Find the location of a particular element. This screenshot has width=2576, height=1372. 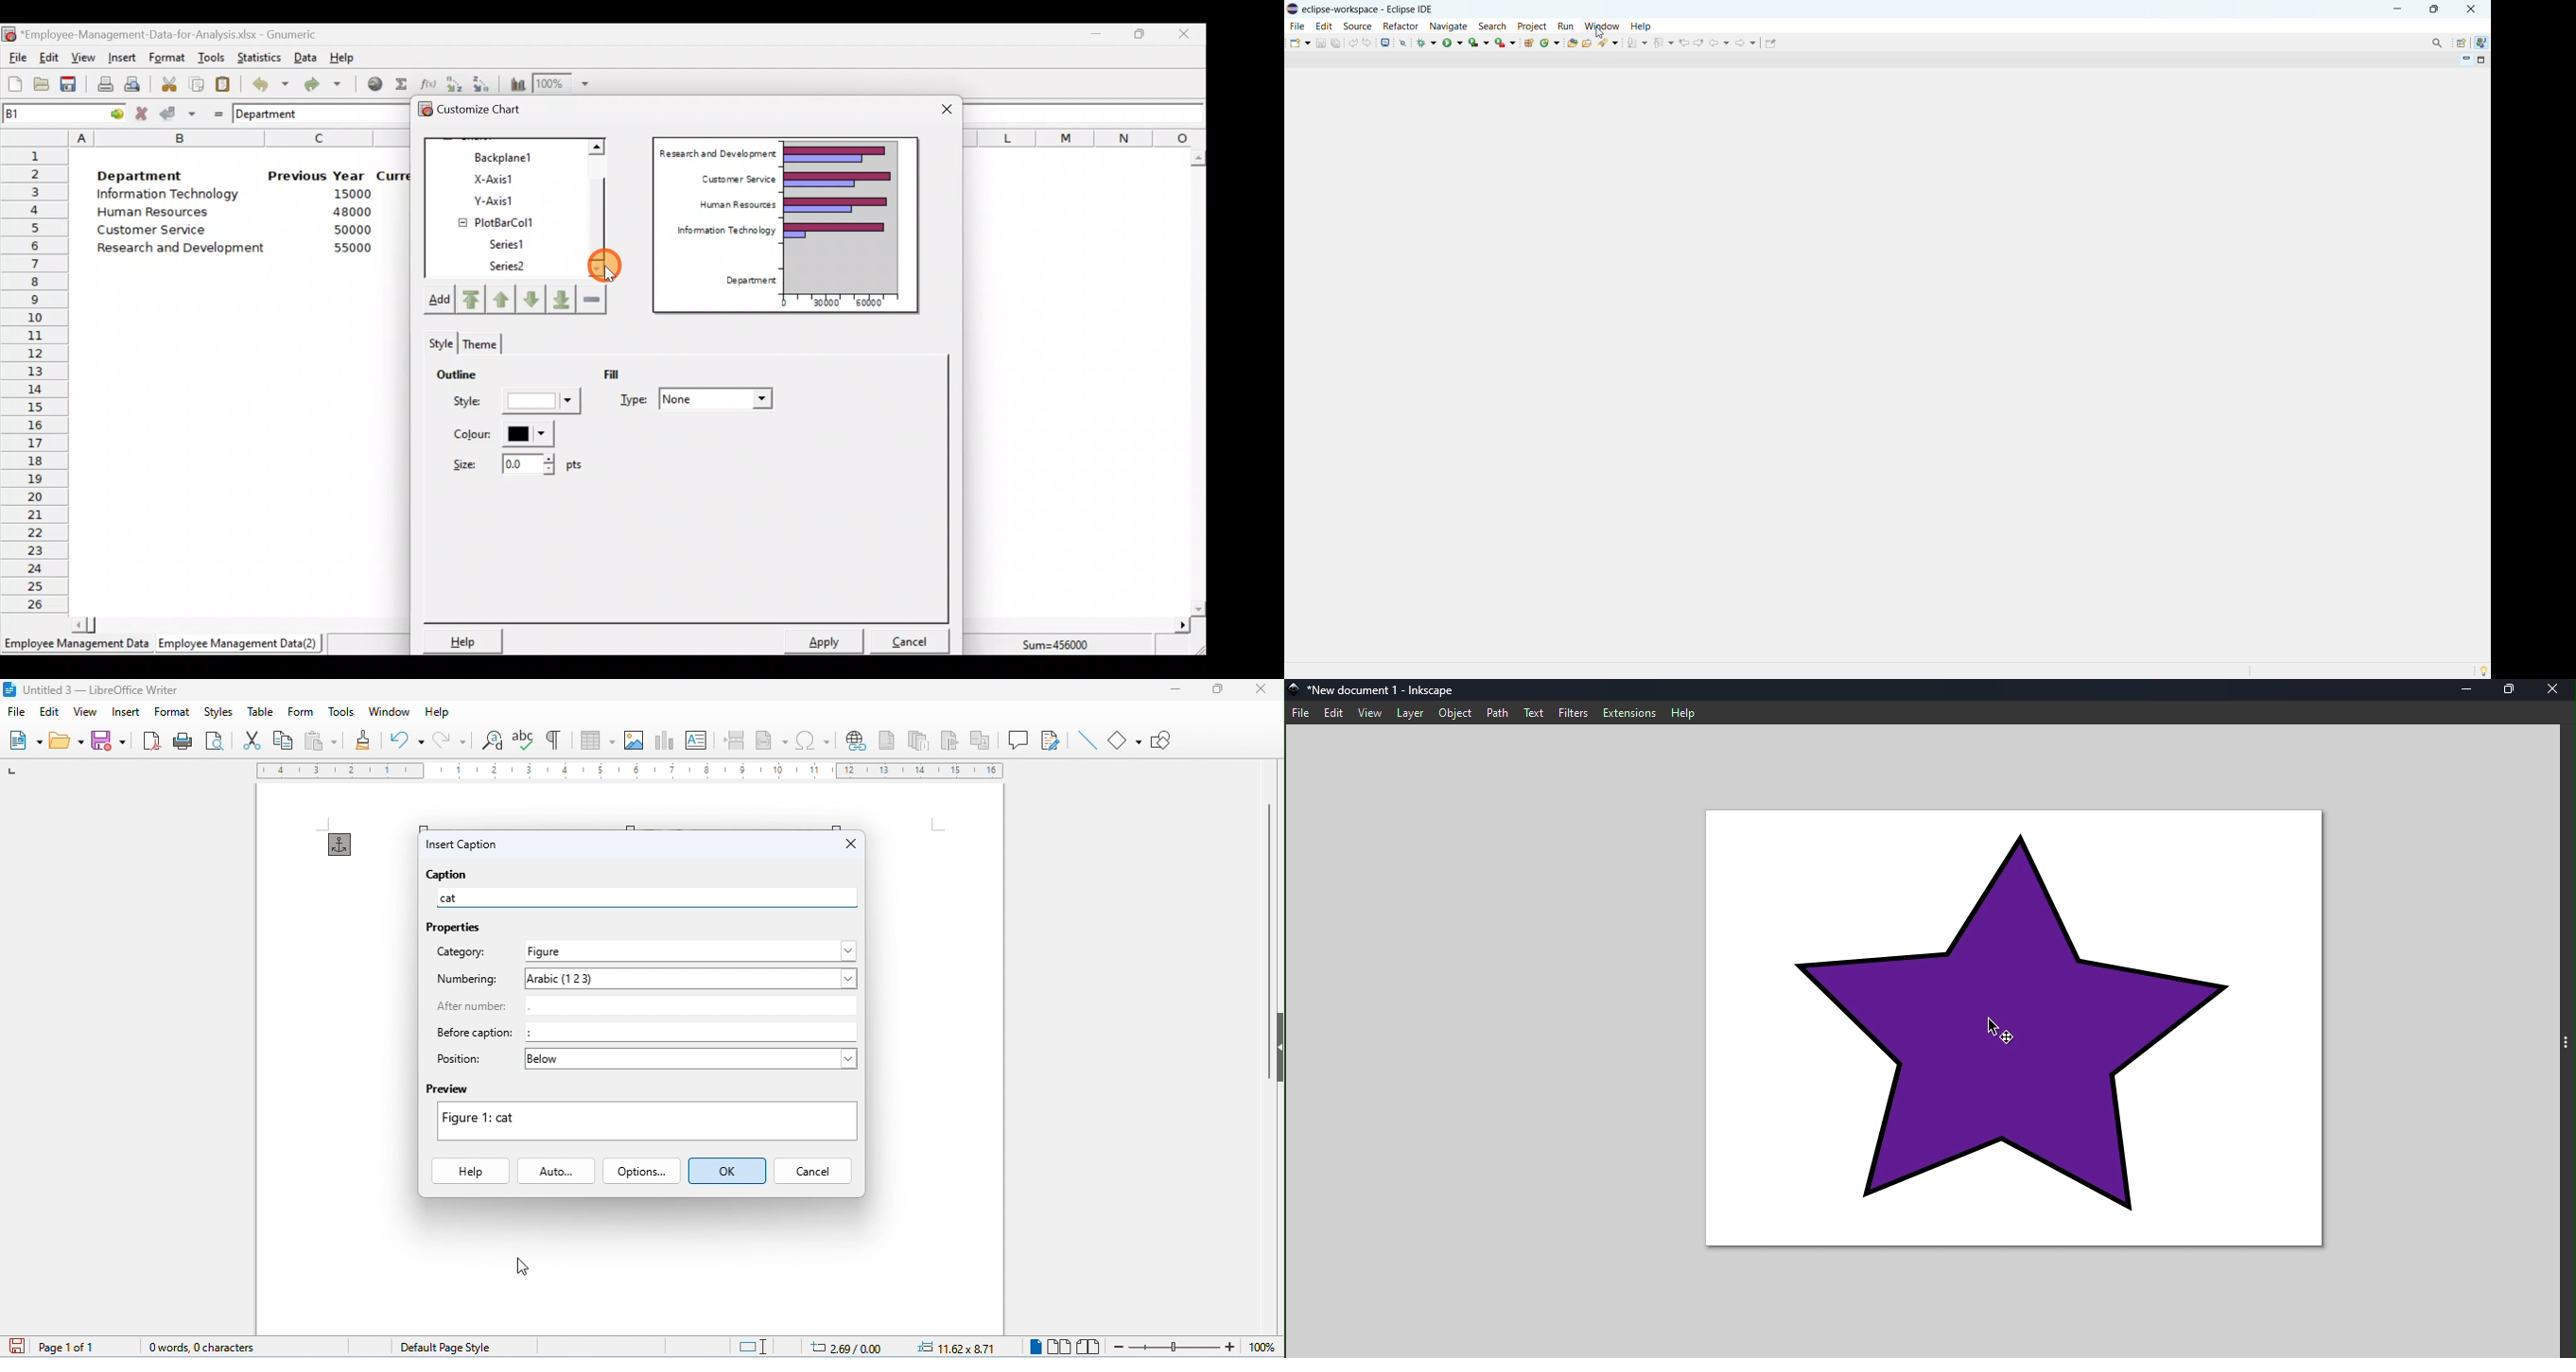

insert chat is located at coordinates (666, 741).